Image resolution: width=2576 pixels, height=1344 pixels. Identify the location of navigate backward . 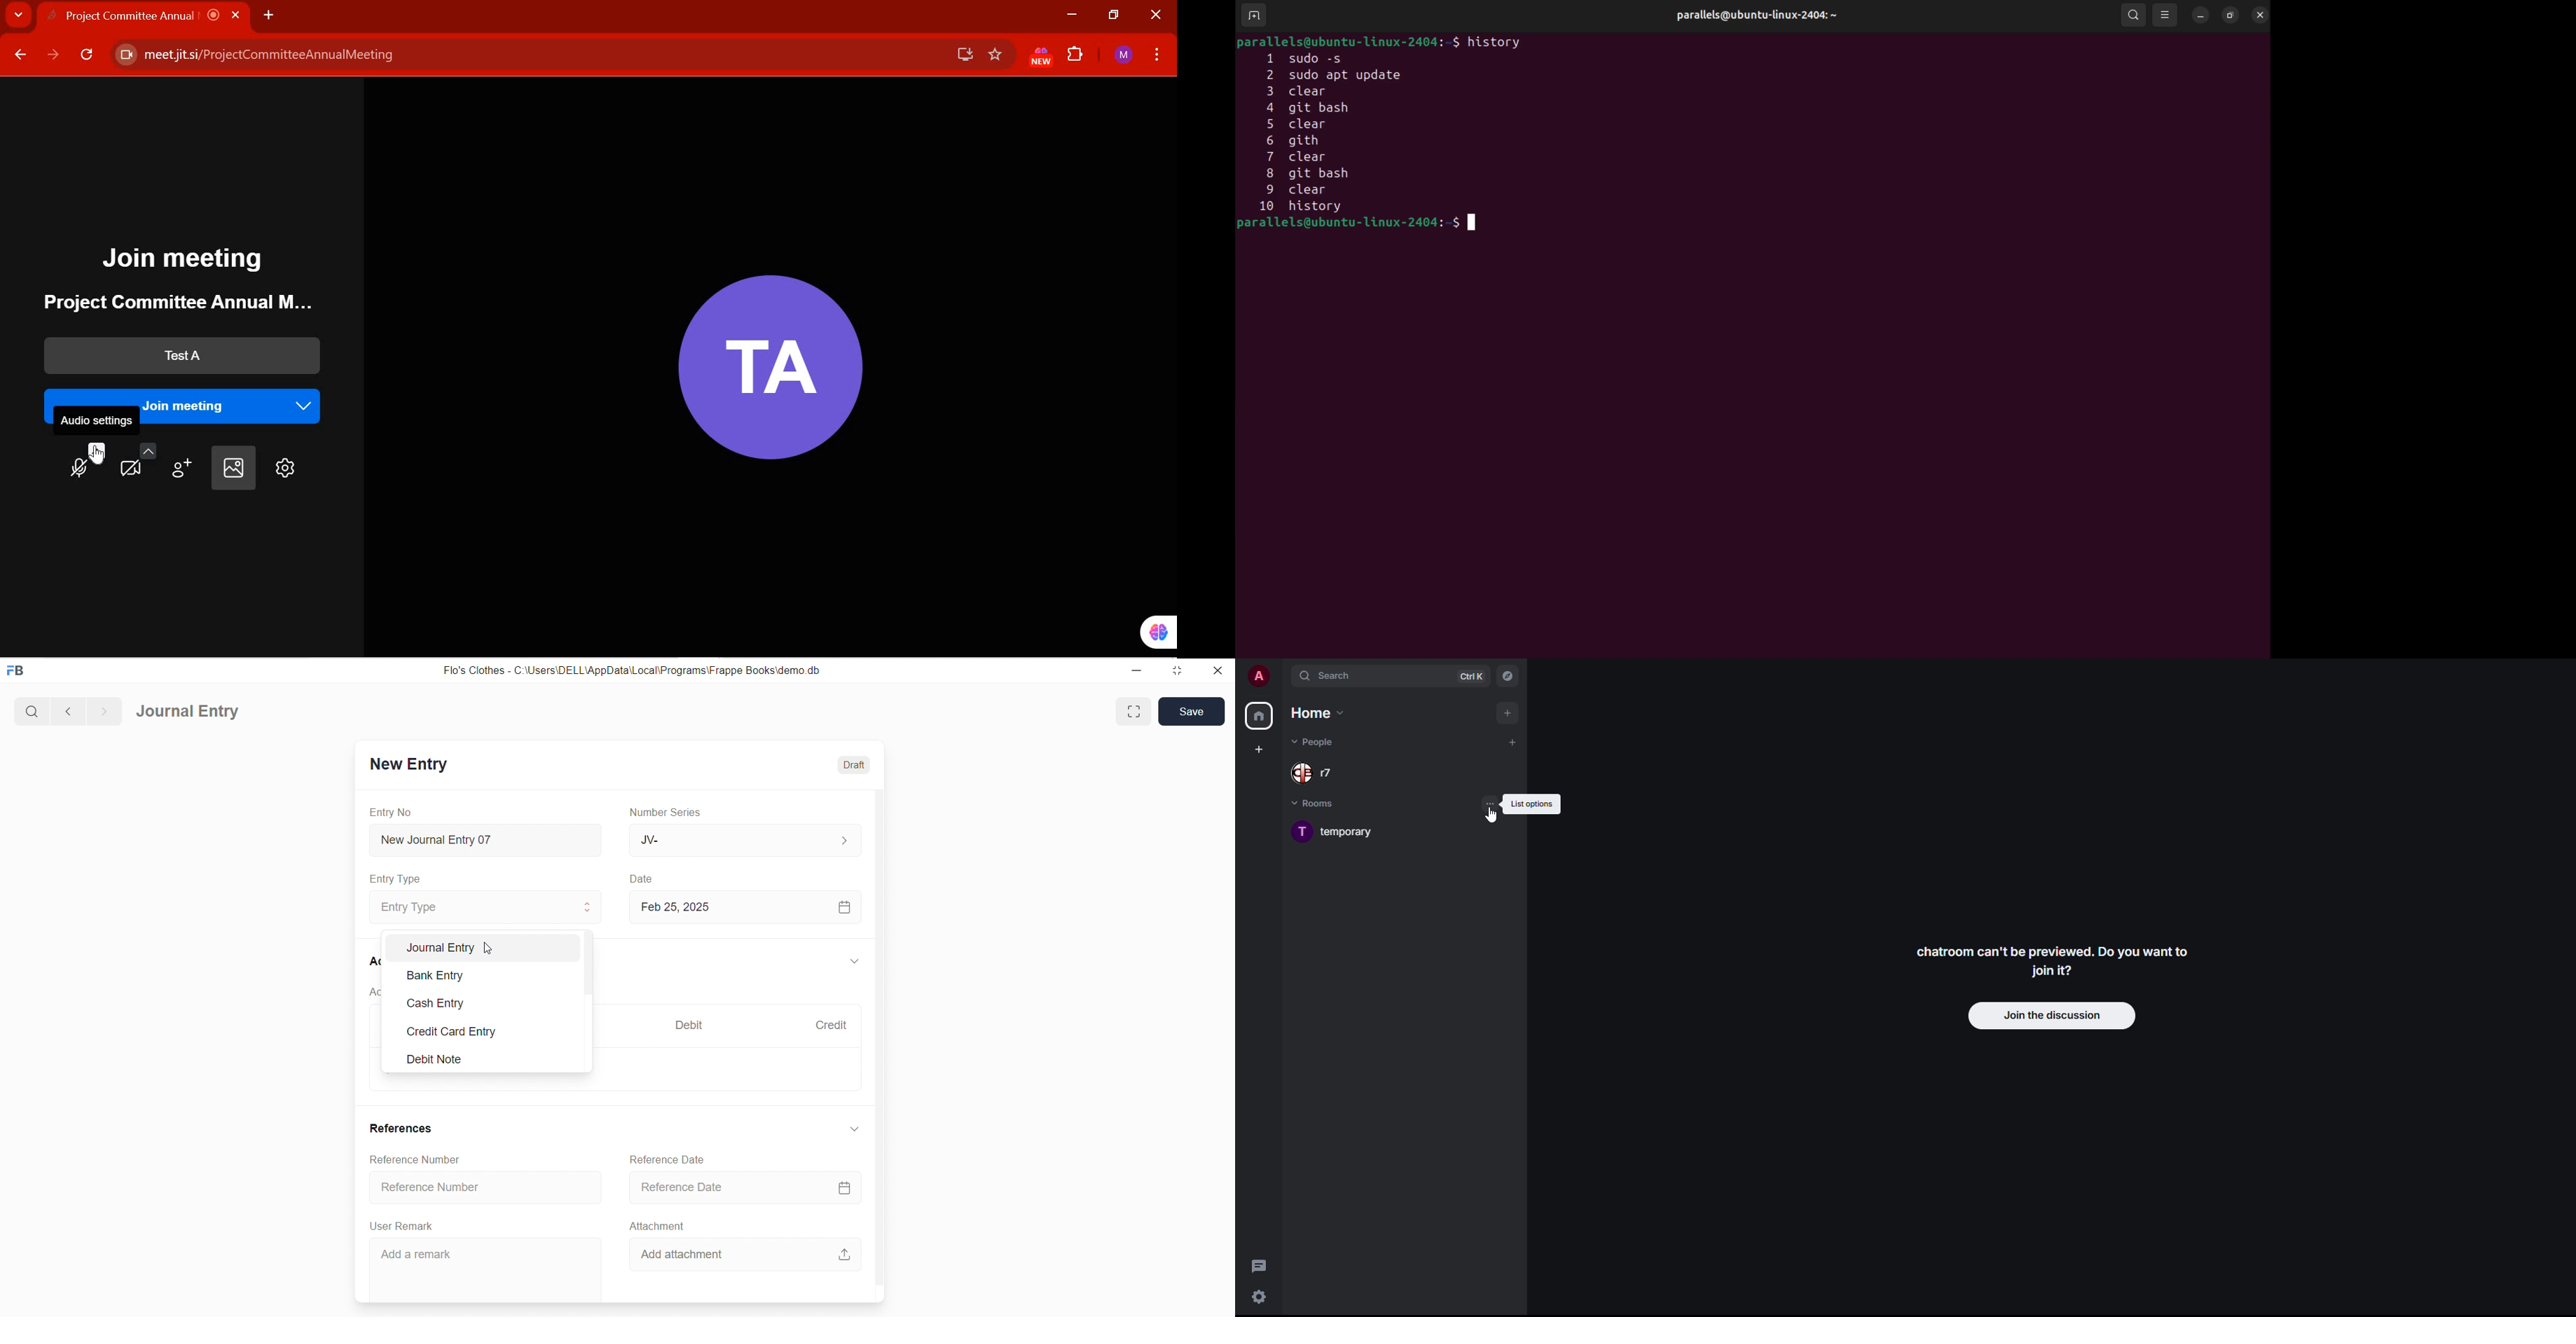
(66, 710).